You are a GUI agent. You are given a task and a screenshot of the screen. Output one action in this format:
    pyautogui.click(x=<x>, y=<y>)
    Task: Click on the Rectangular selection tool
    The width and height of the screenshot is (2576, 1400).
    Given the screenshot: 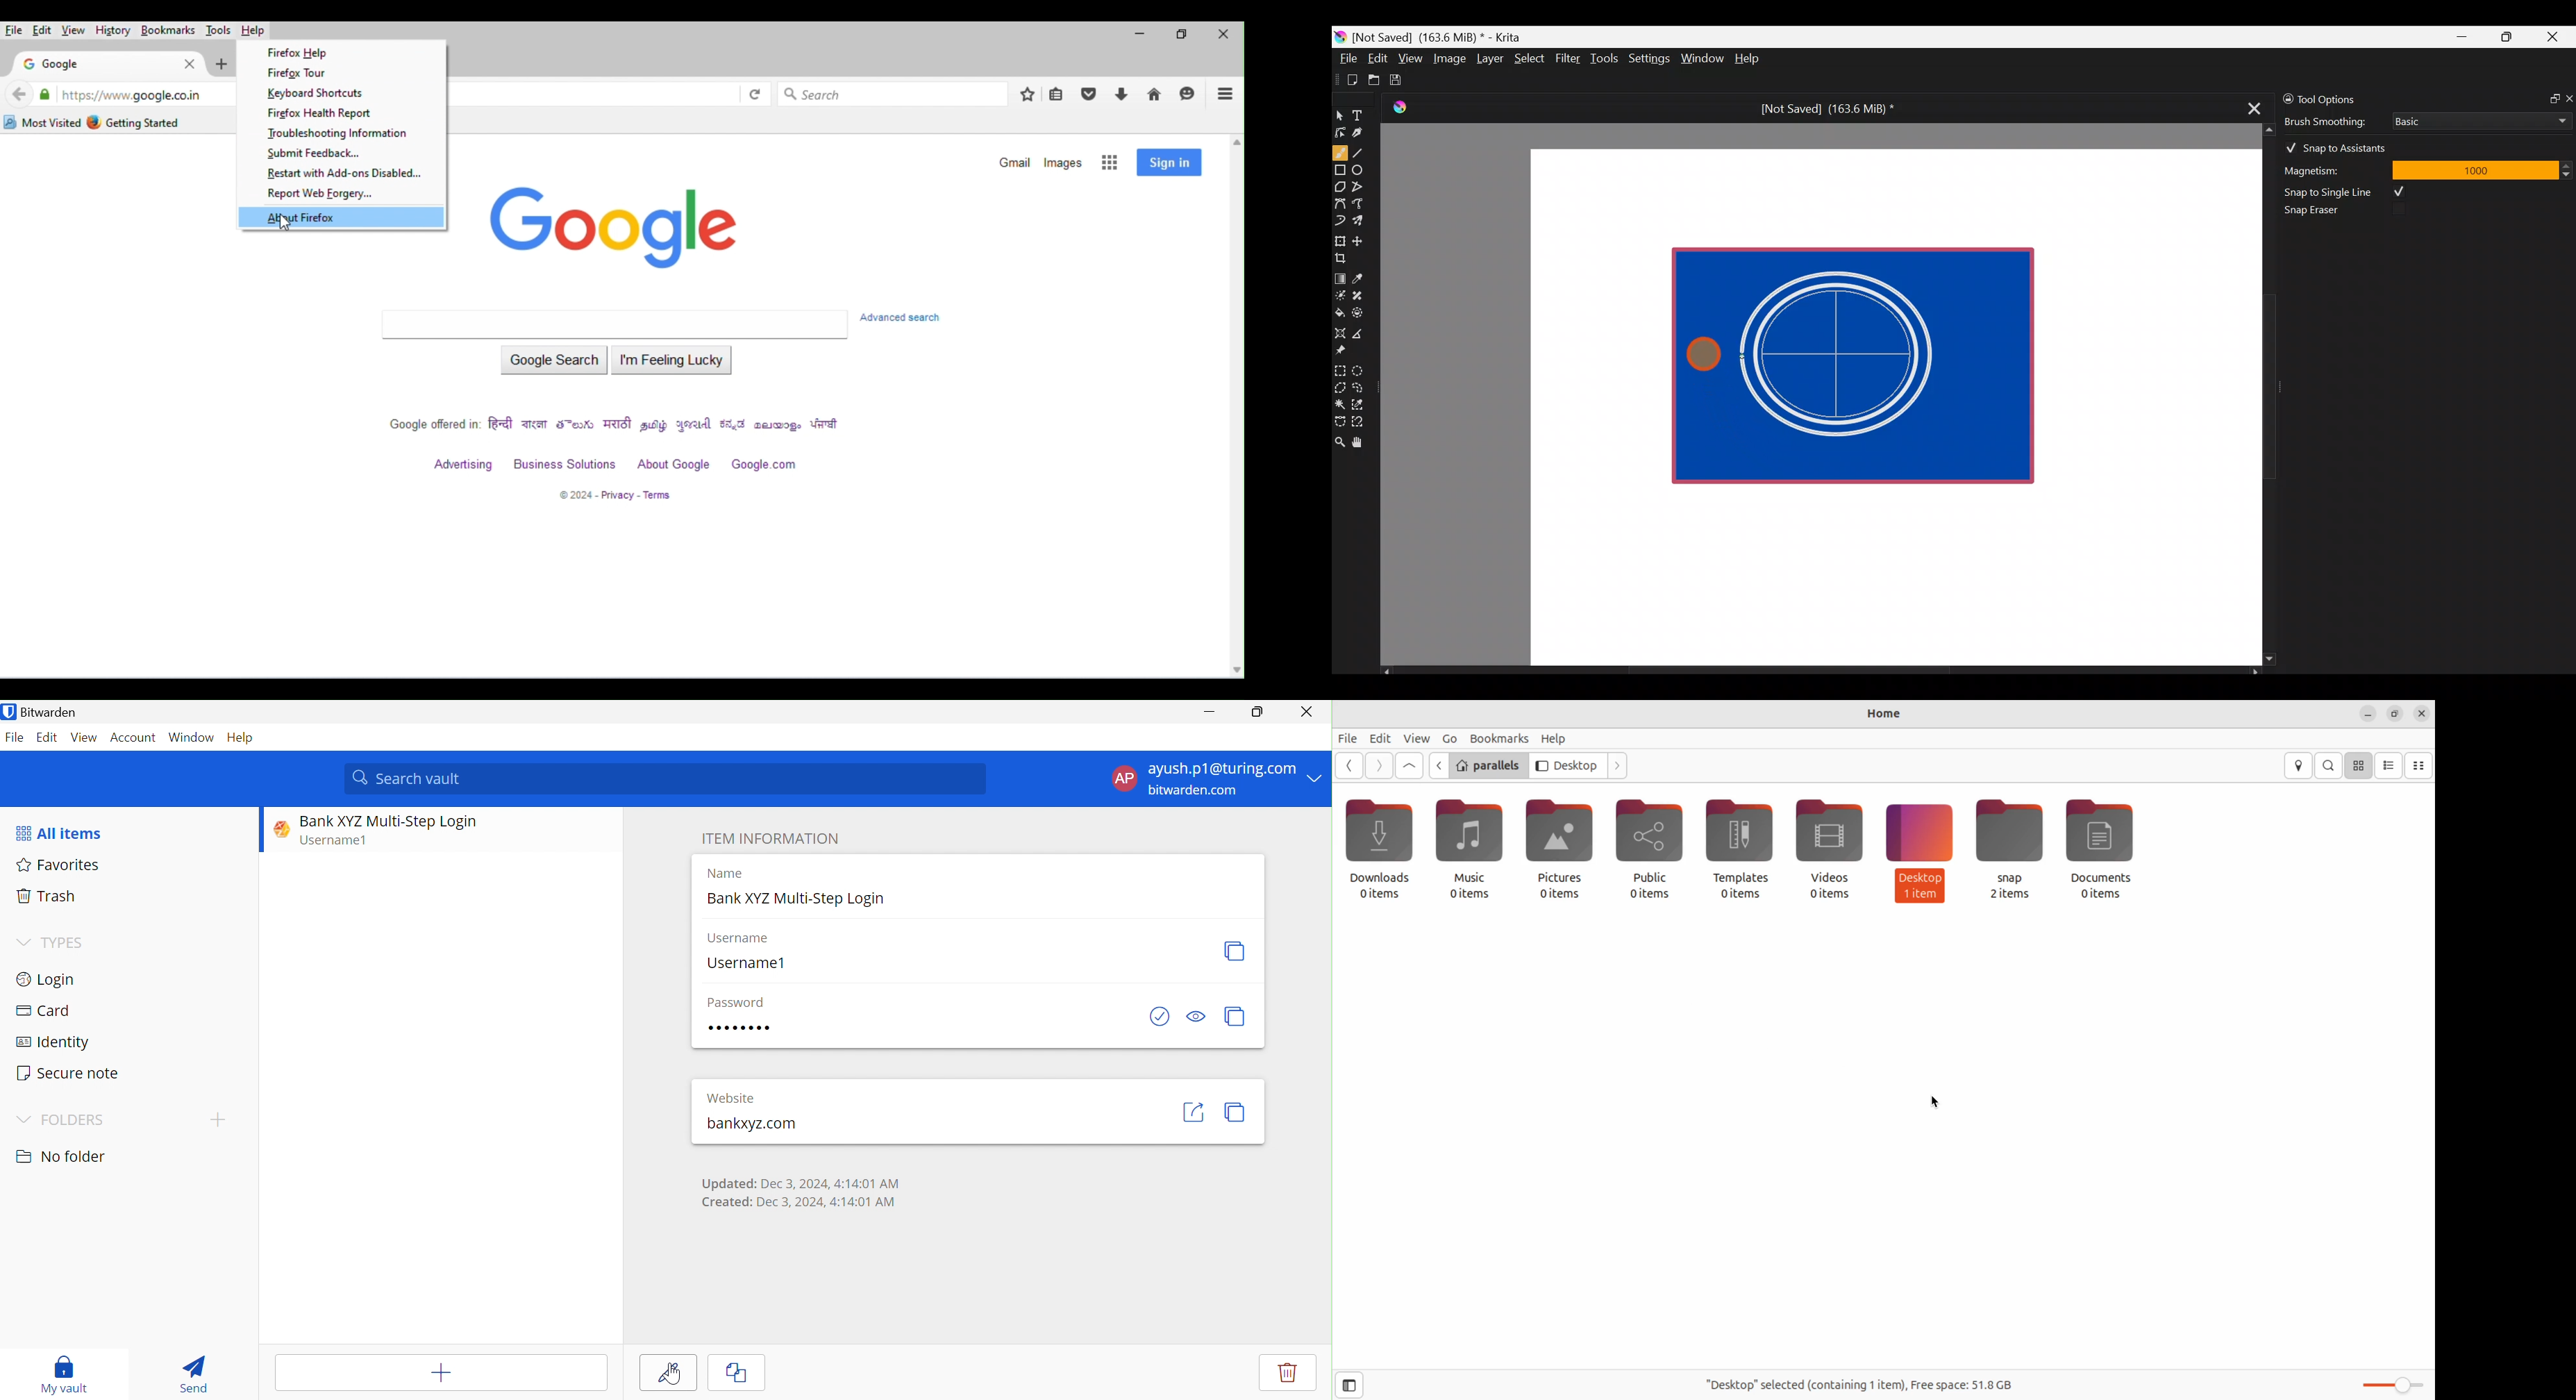 What is the action you would take?
    pyautogui.click(x=1343, y=368)
    